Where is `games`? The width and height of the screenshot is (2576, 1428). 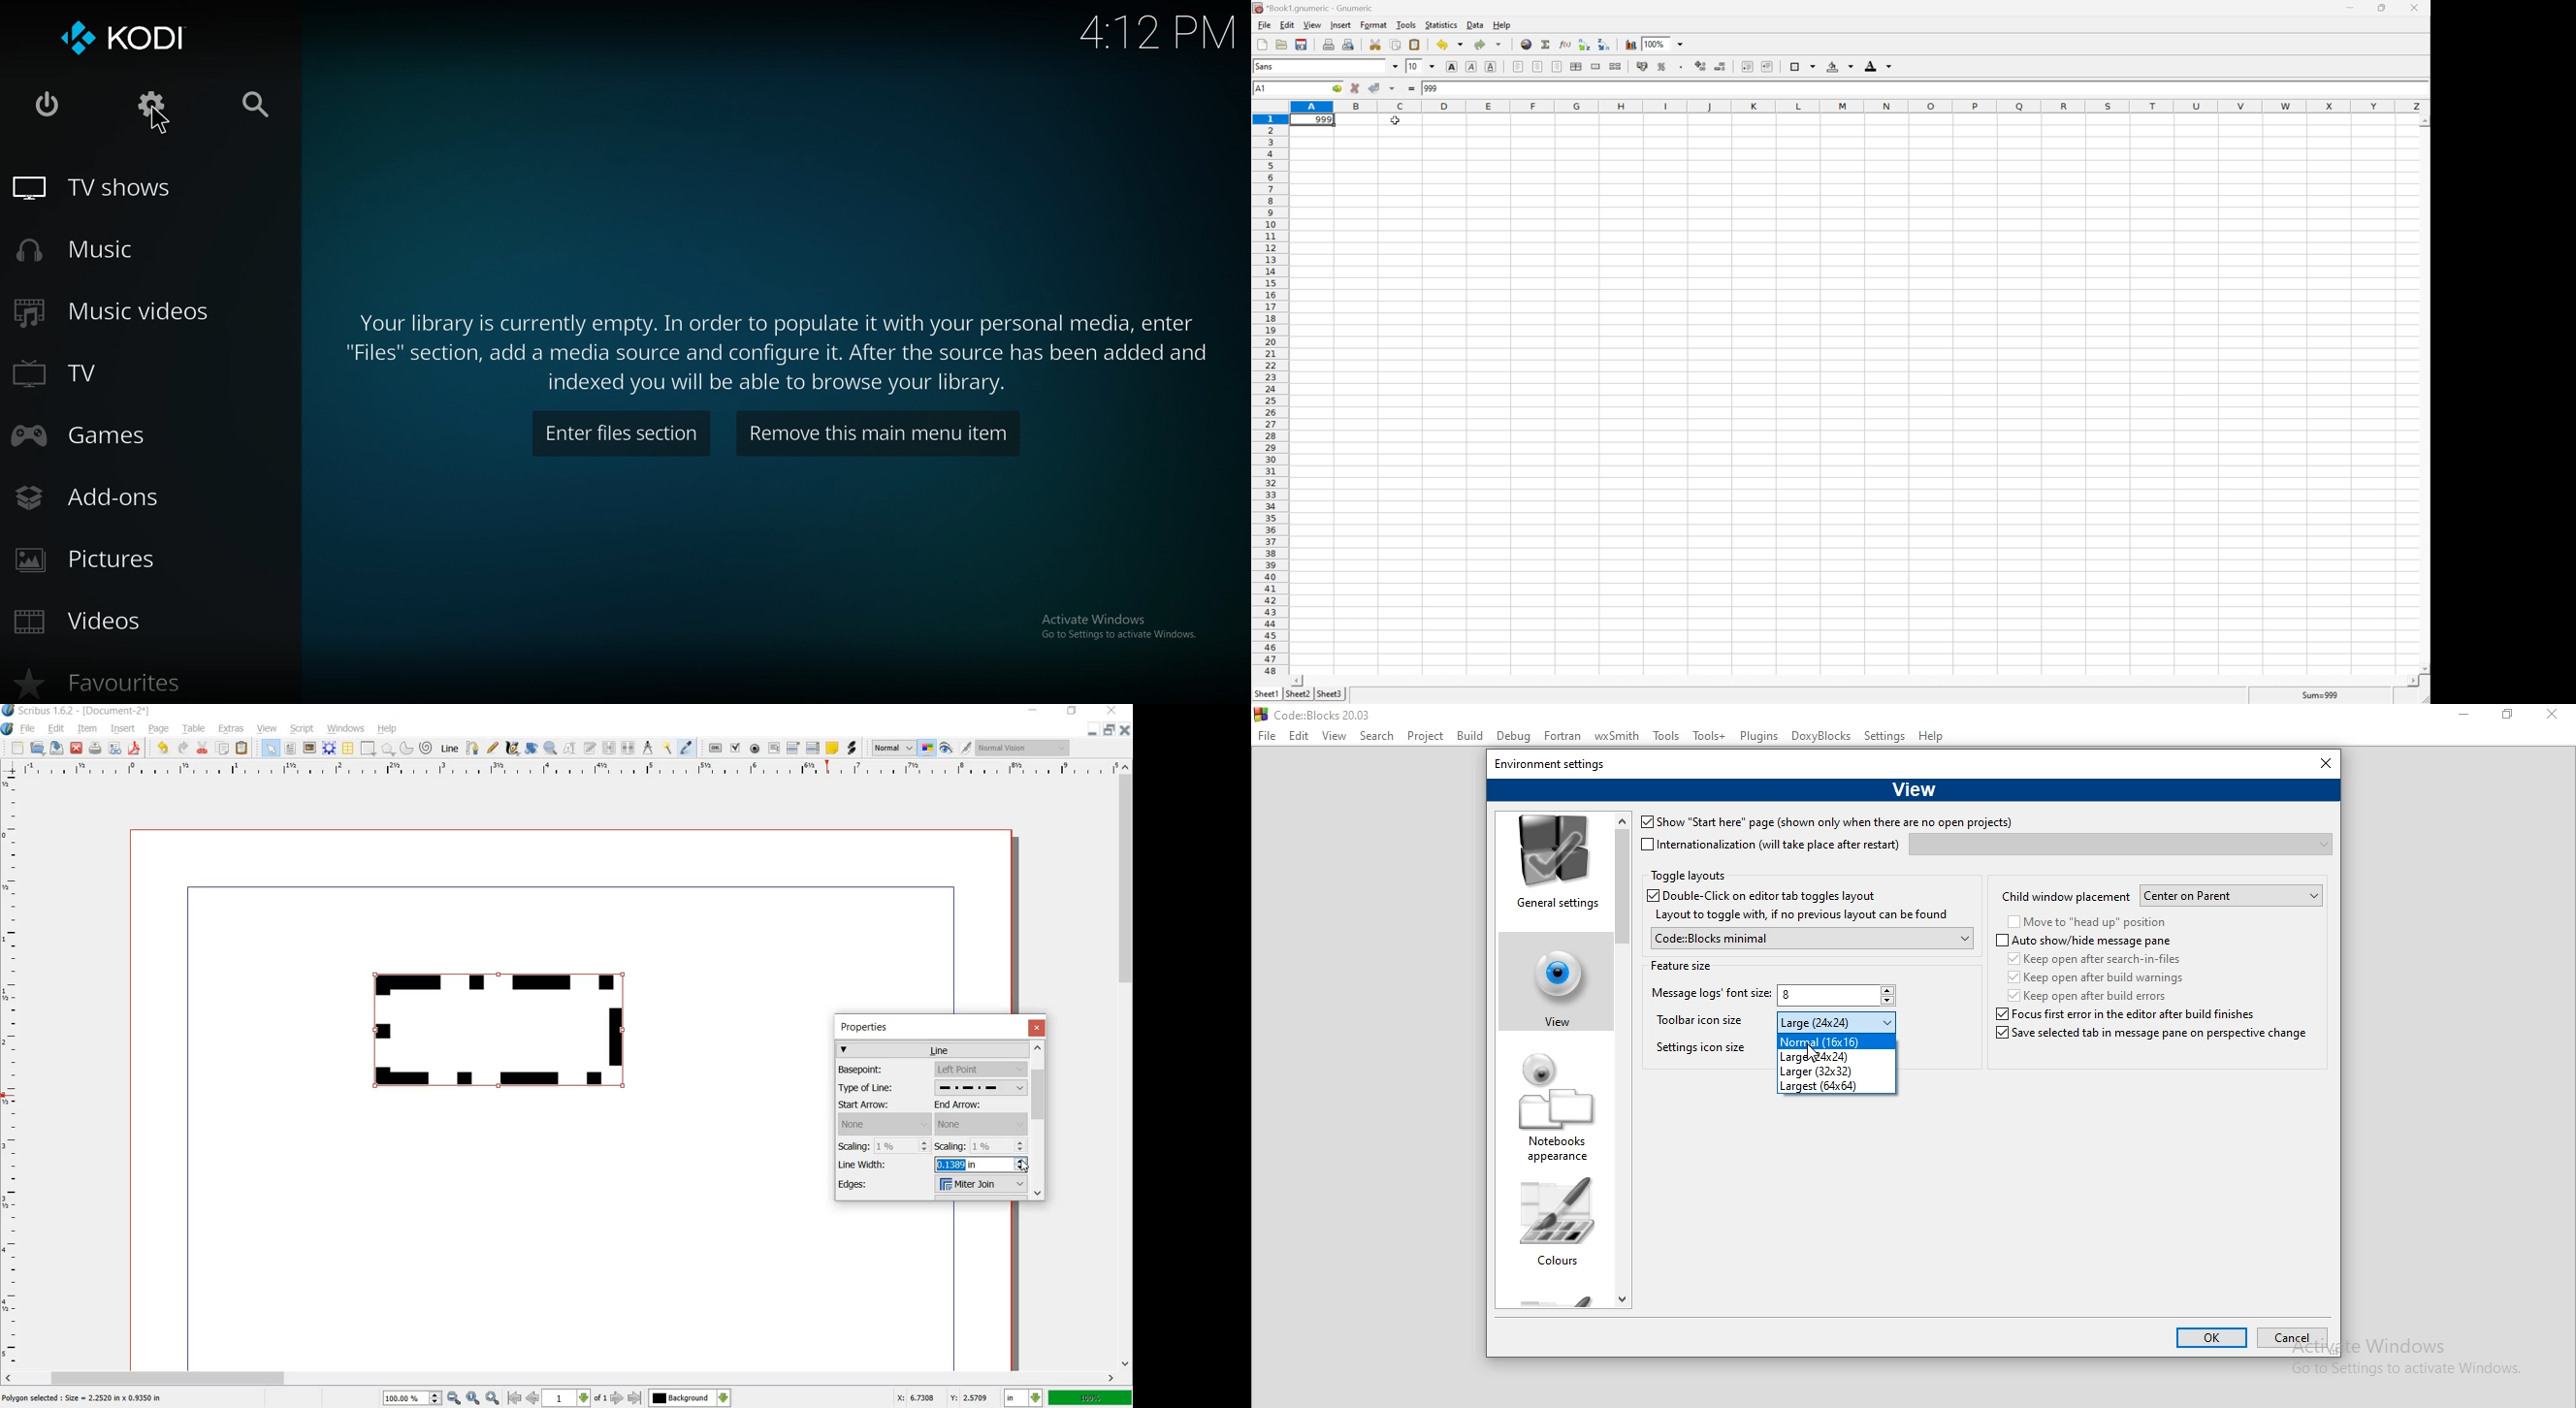
games is located at coordinates (96, 437).